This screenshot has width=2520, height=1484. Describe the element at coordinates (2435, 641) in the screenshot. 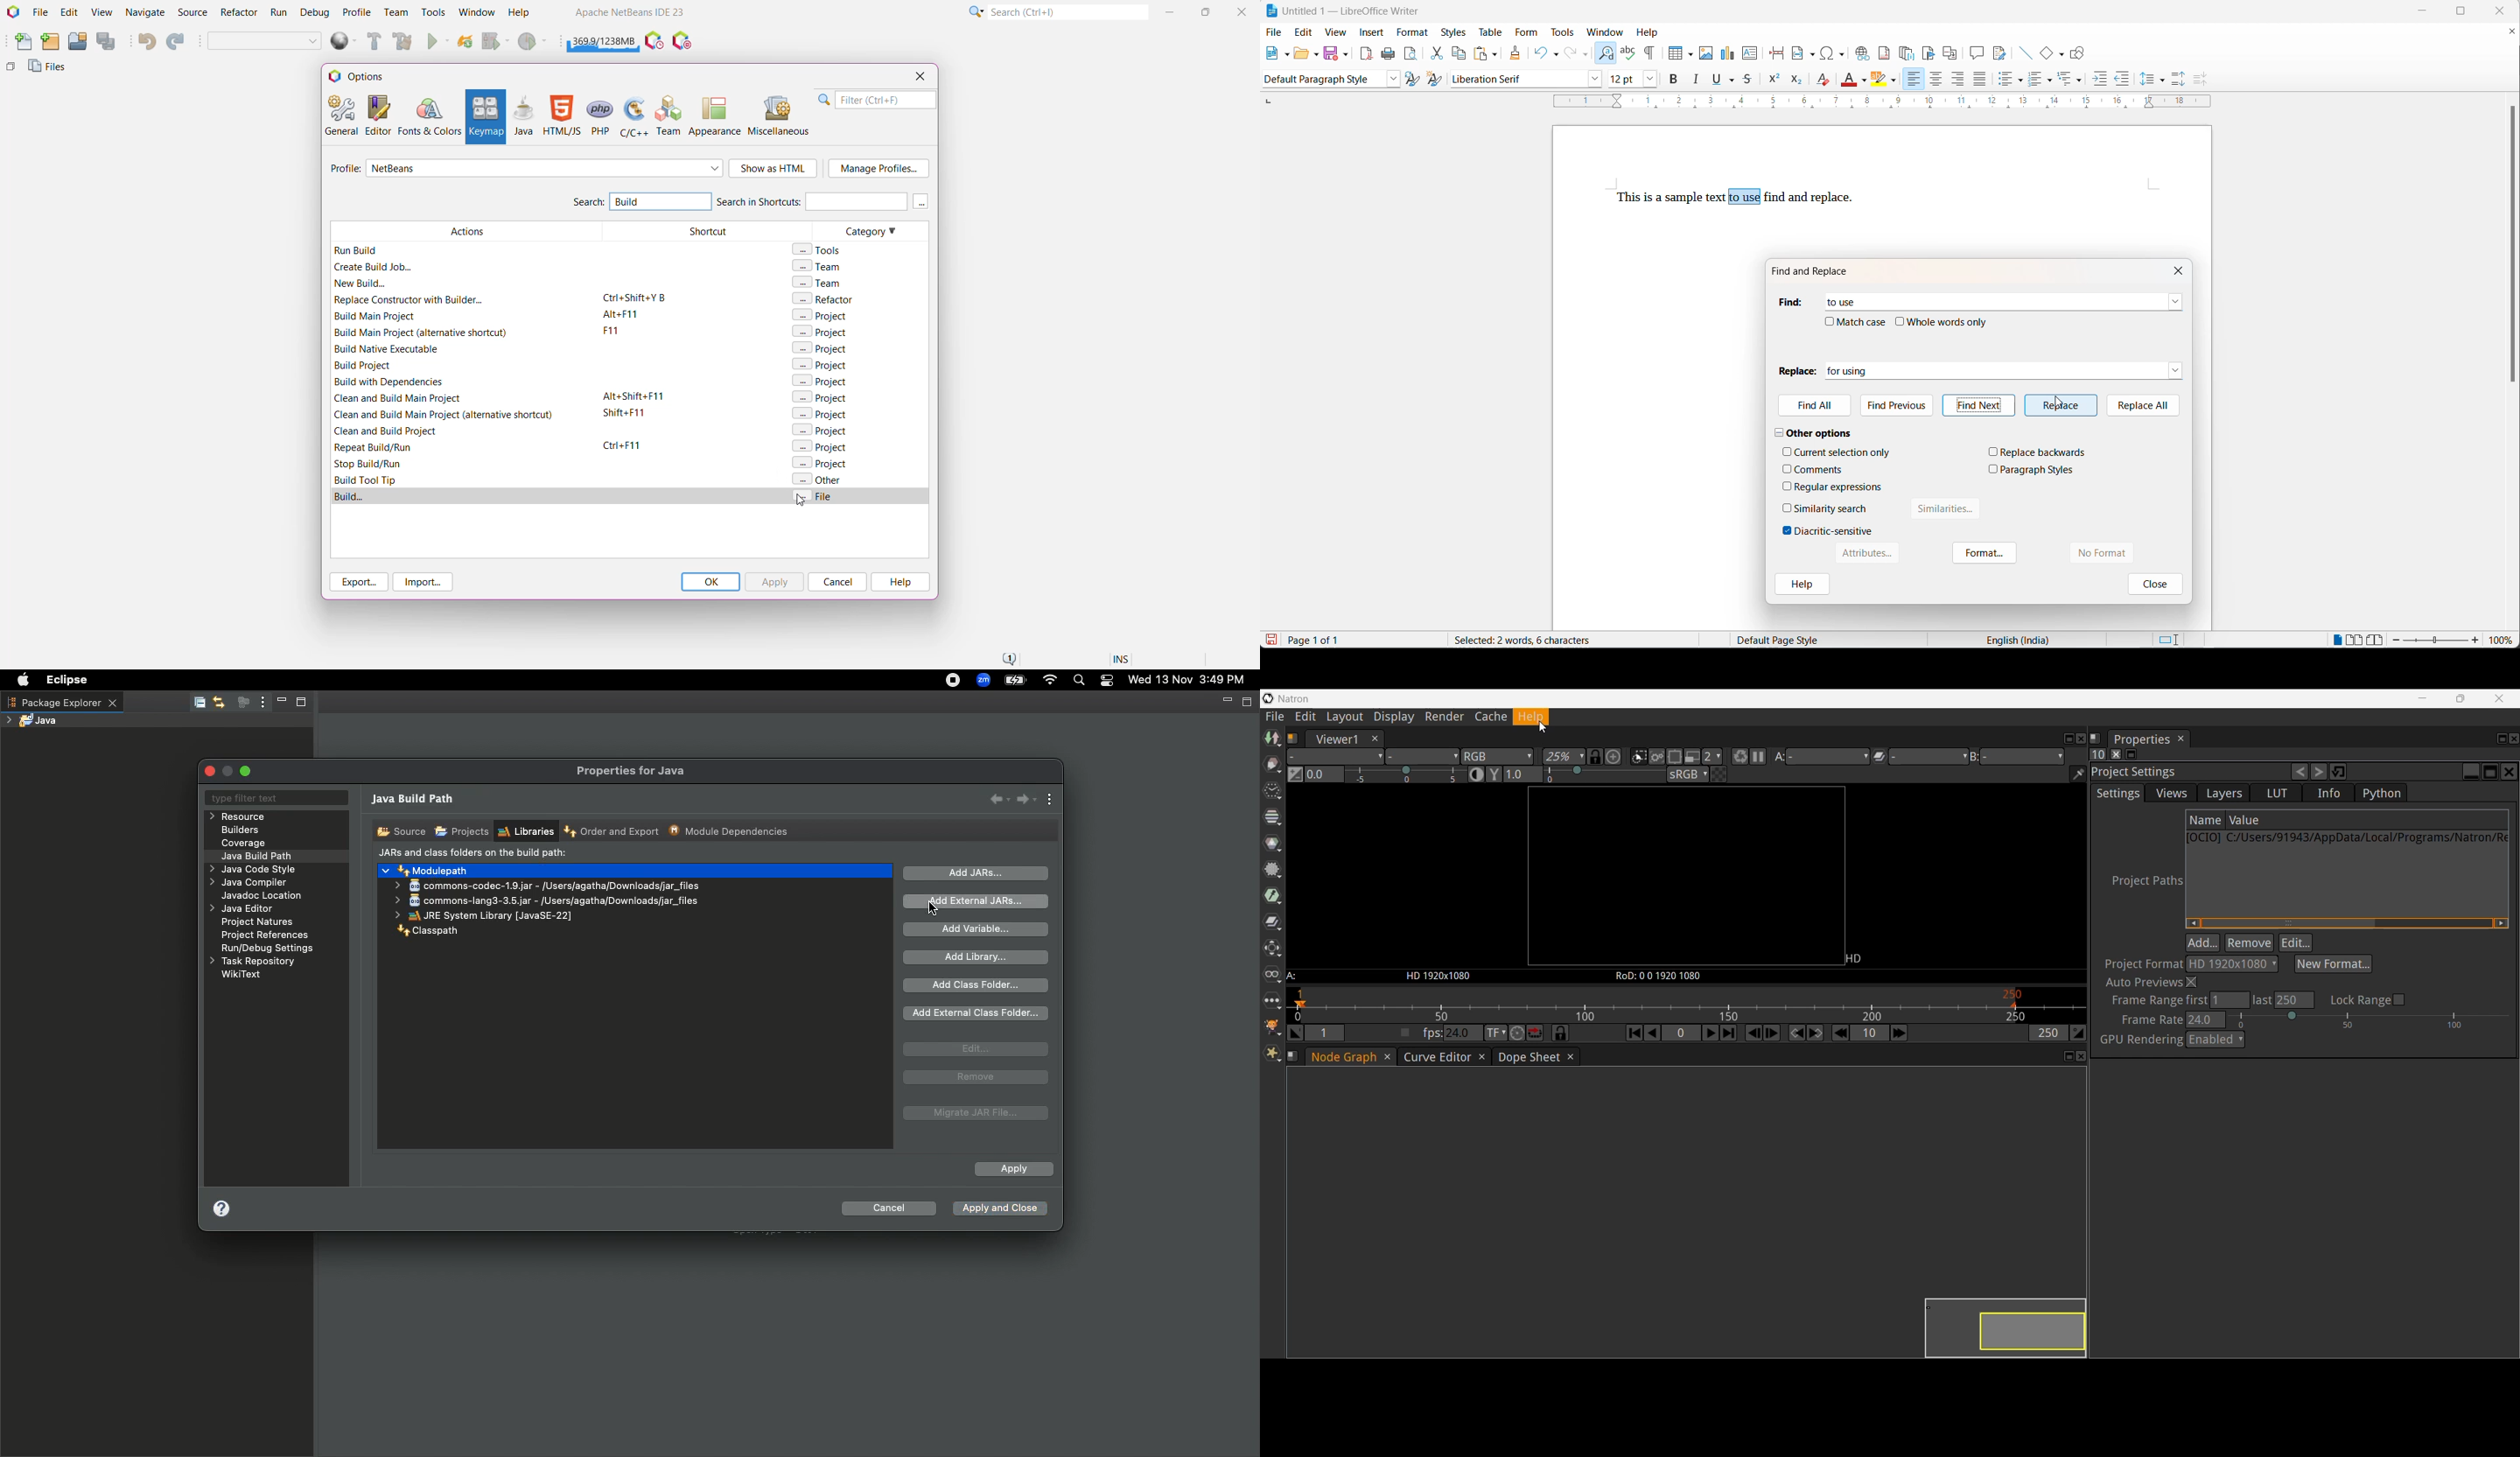

I see `zoom slider` at that location.